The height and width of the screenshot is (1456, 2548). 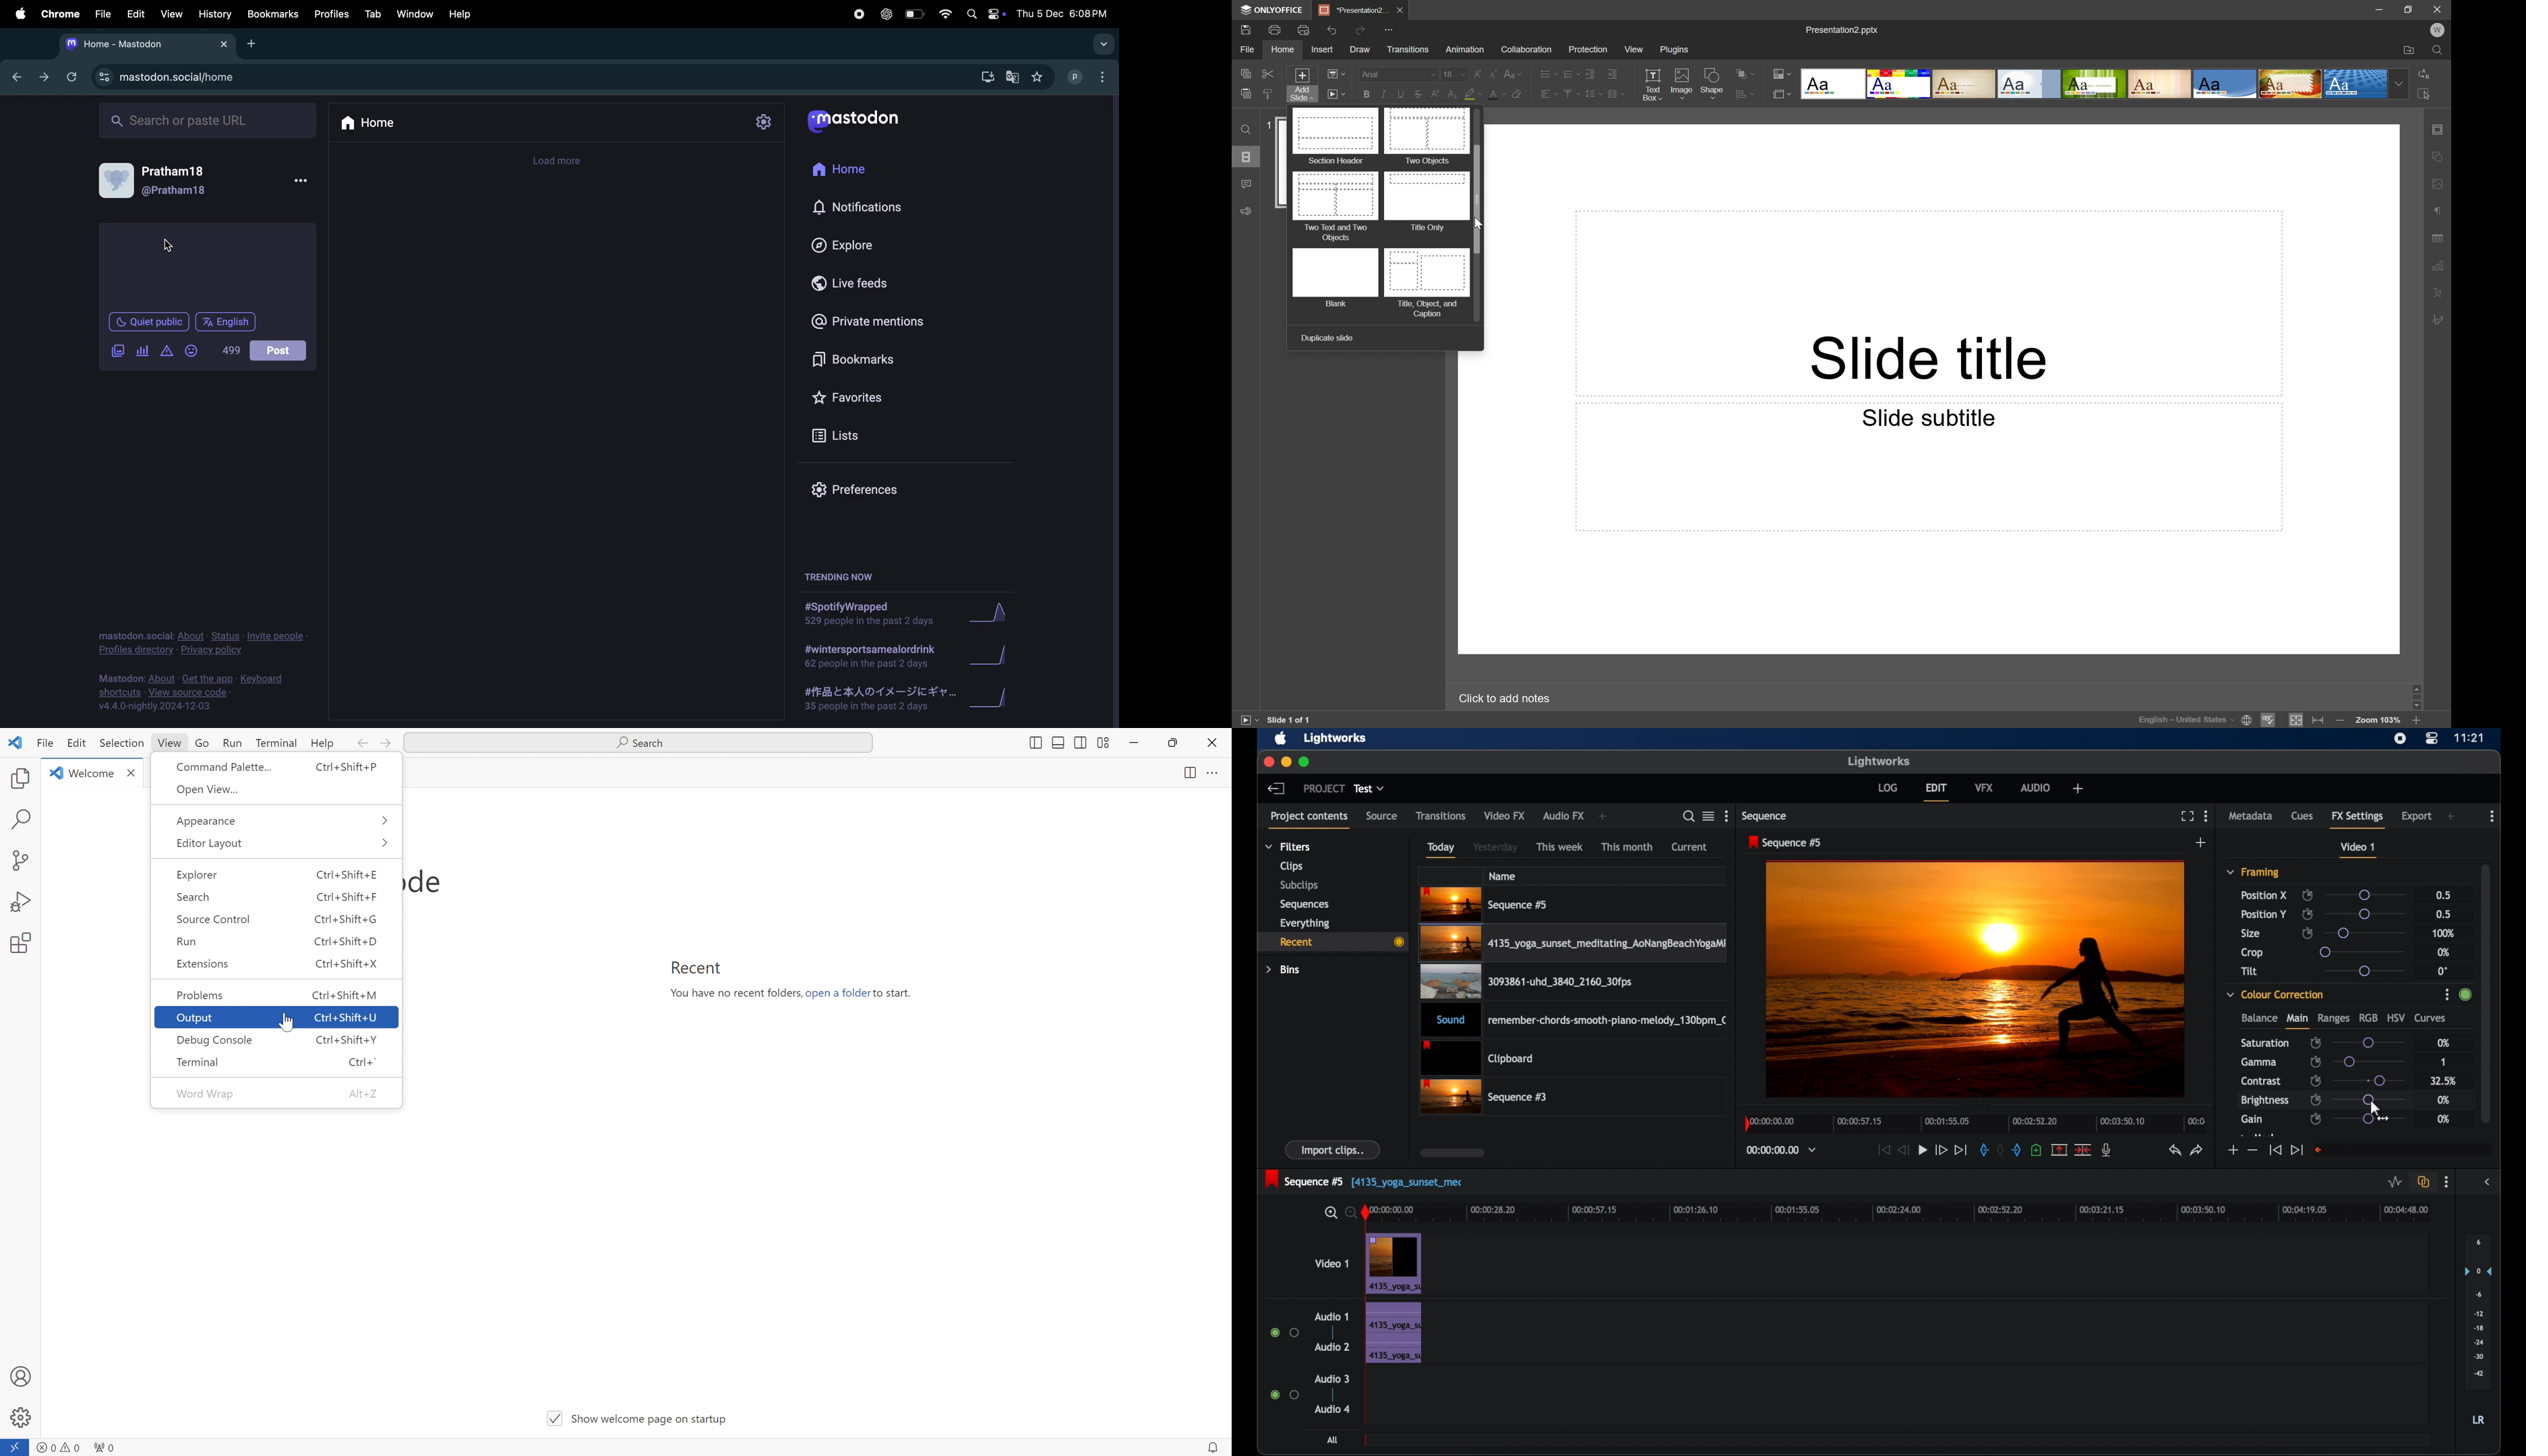 I want to click on sequence 5, so click(x=1364, y=1180).